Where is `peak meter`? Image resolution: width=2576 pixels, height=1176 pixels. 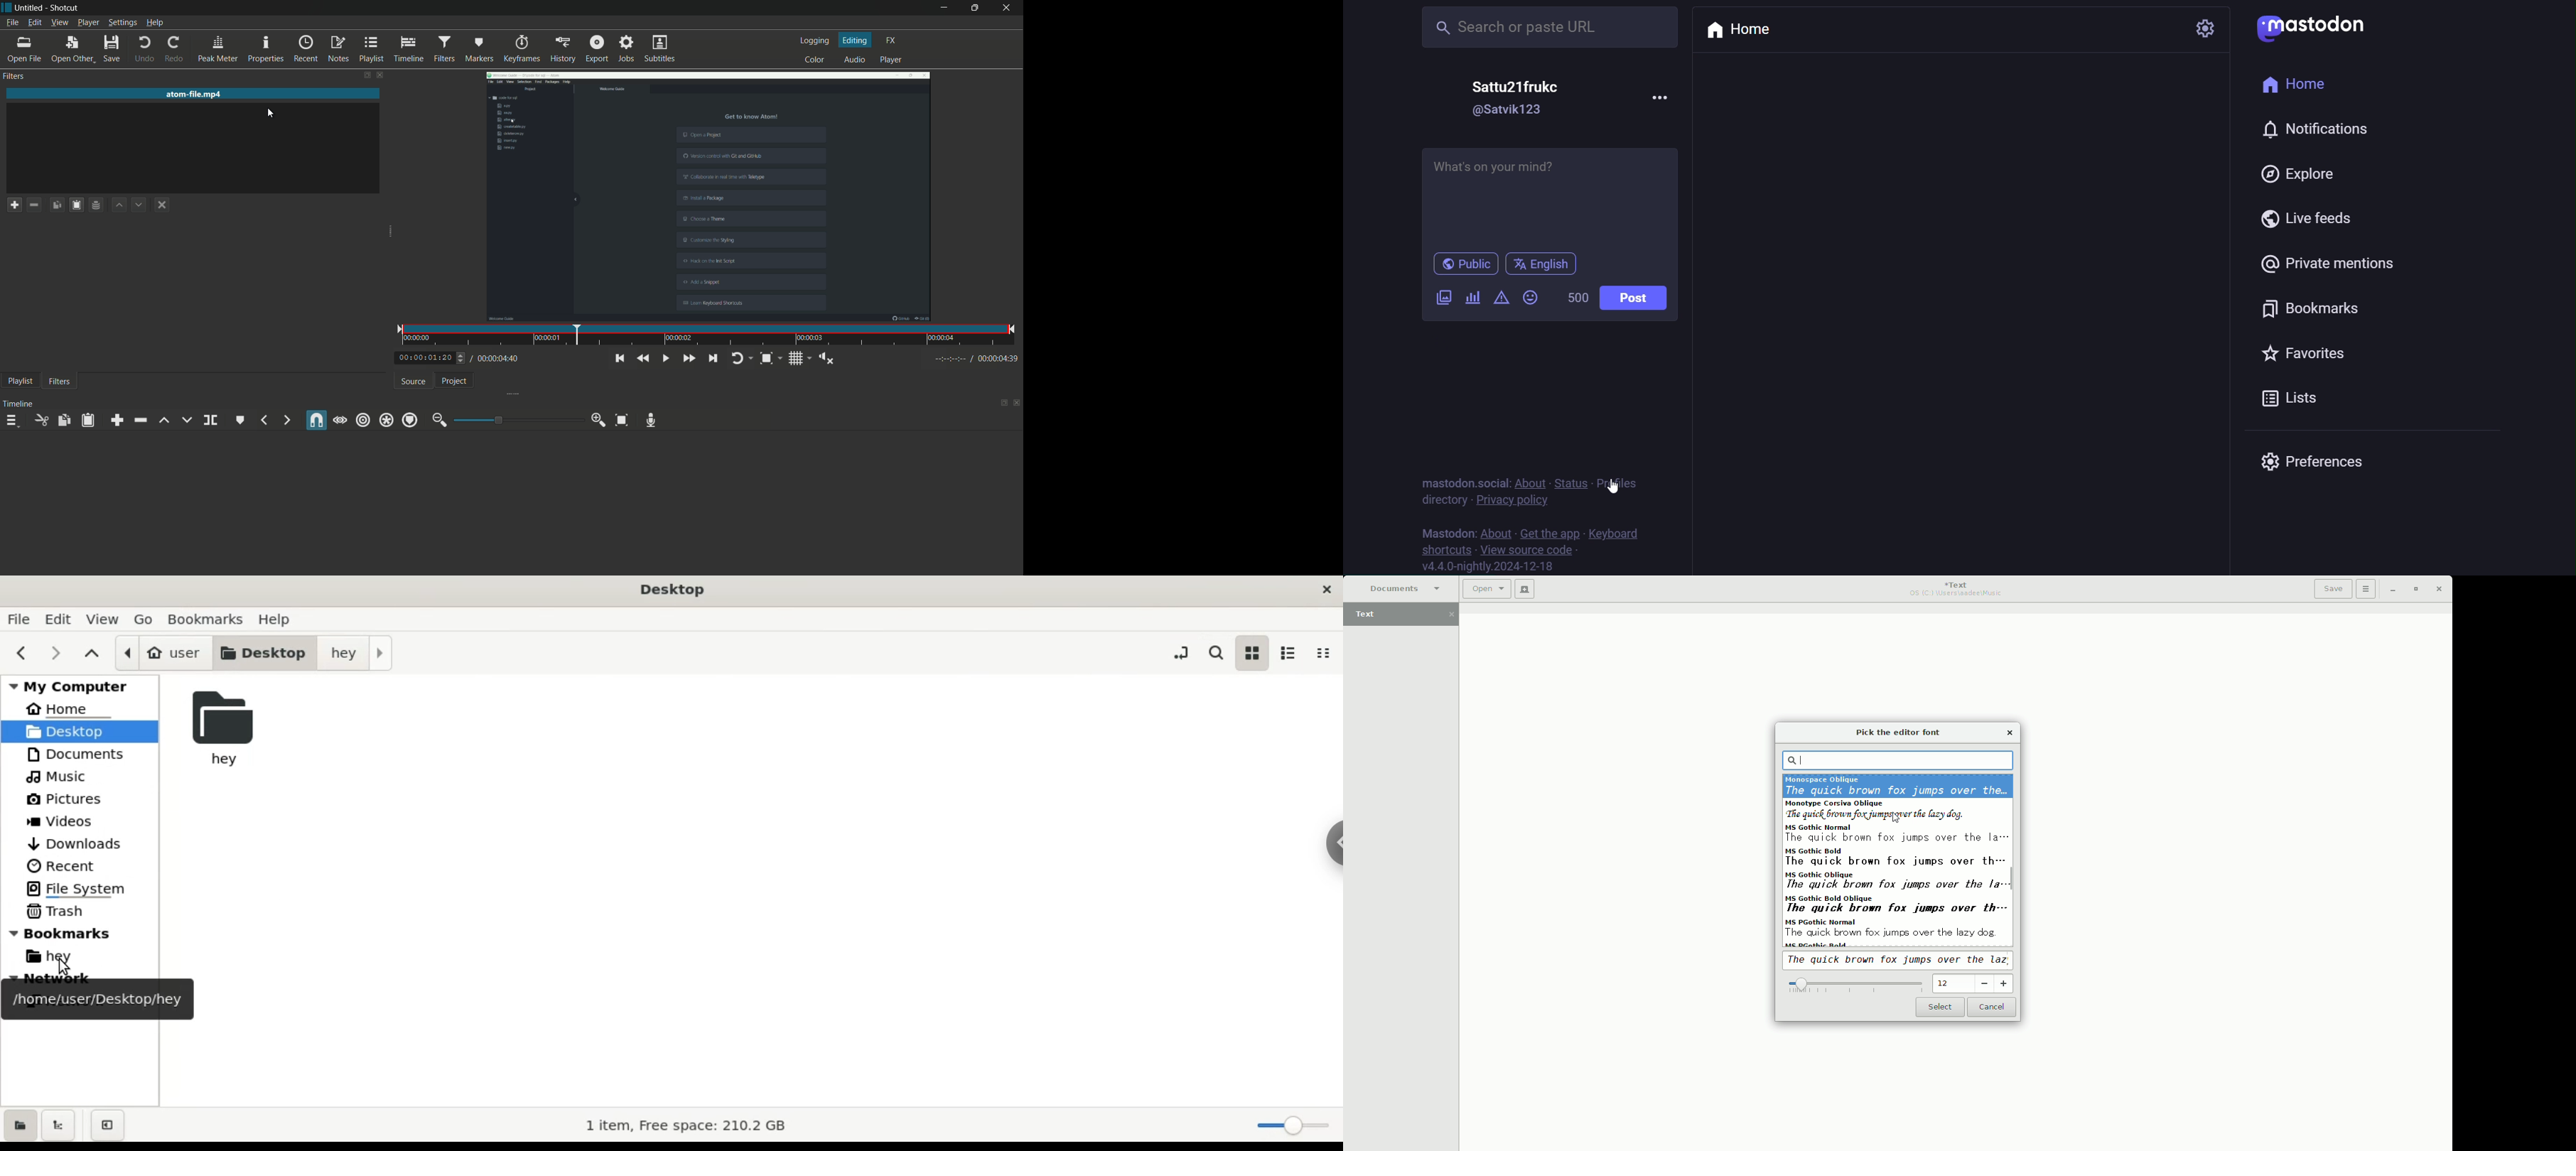 peak meter is located at coordinates (217, 49).